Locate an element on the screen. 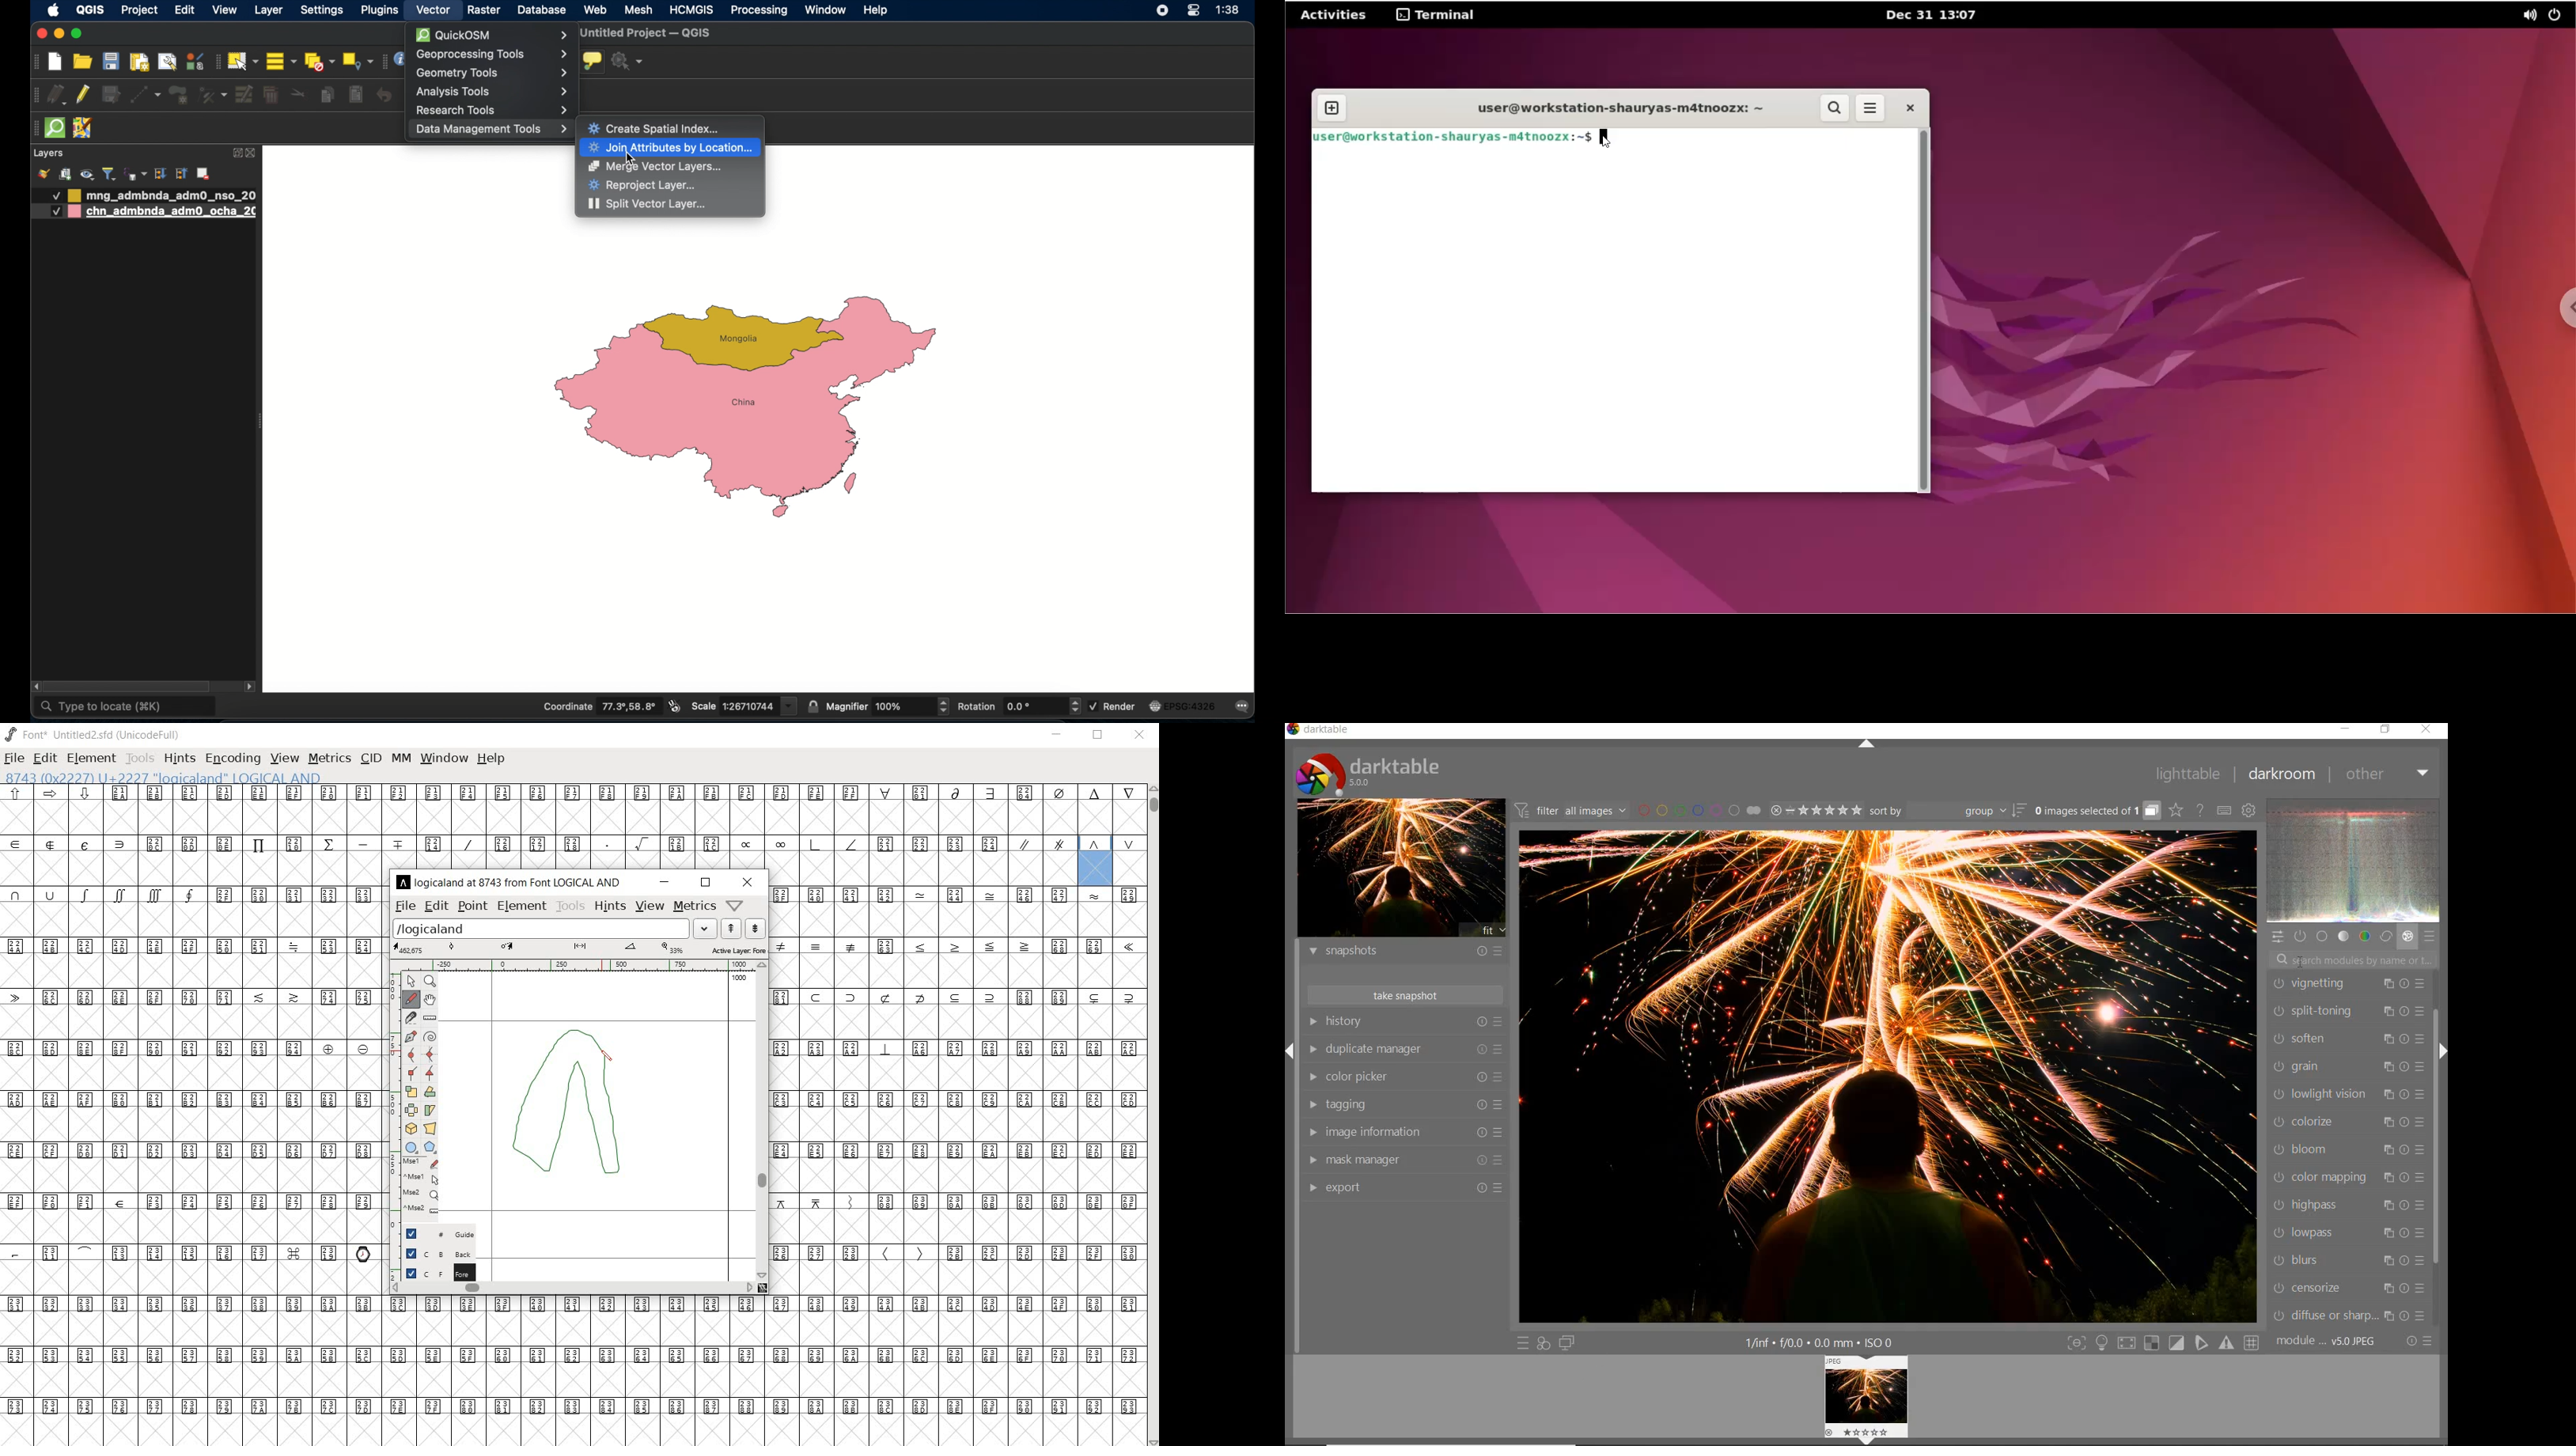  split-toning is located at coordinates (2348, 1011).